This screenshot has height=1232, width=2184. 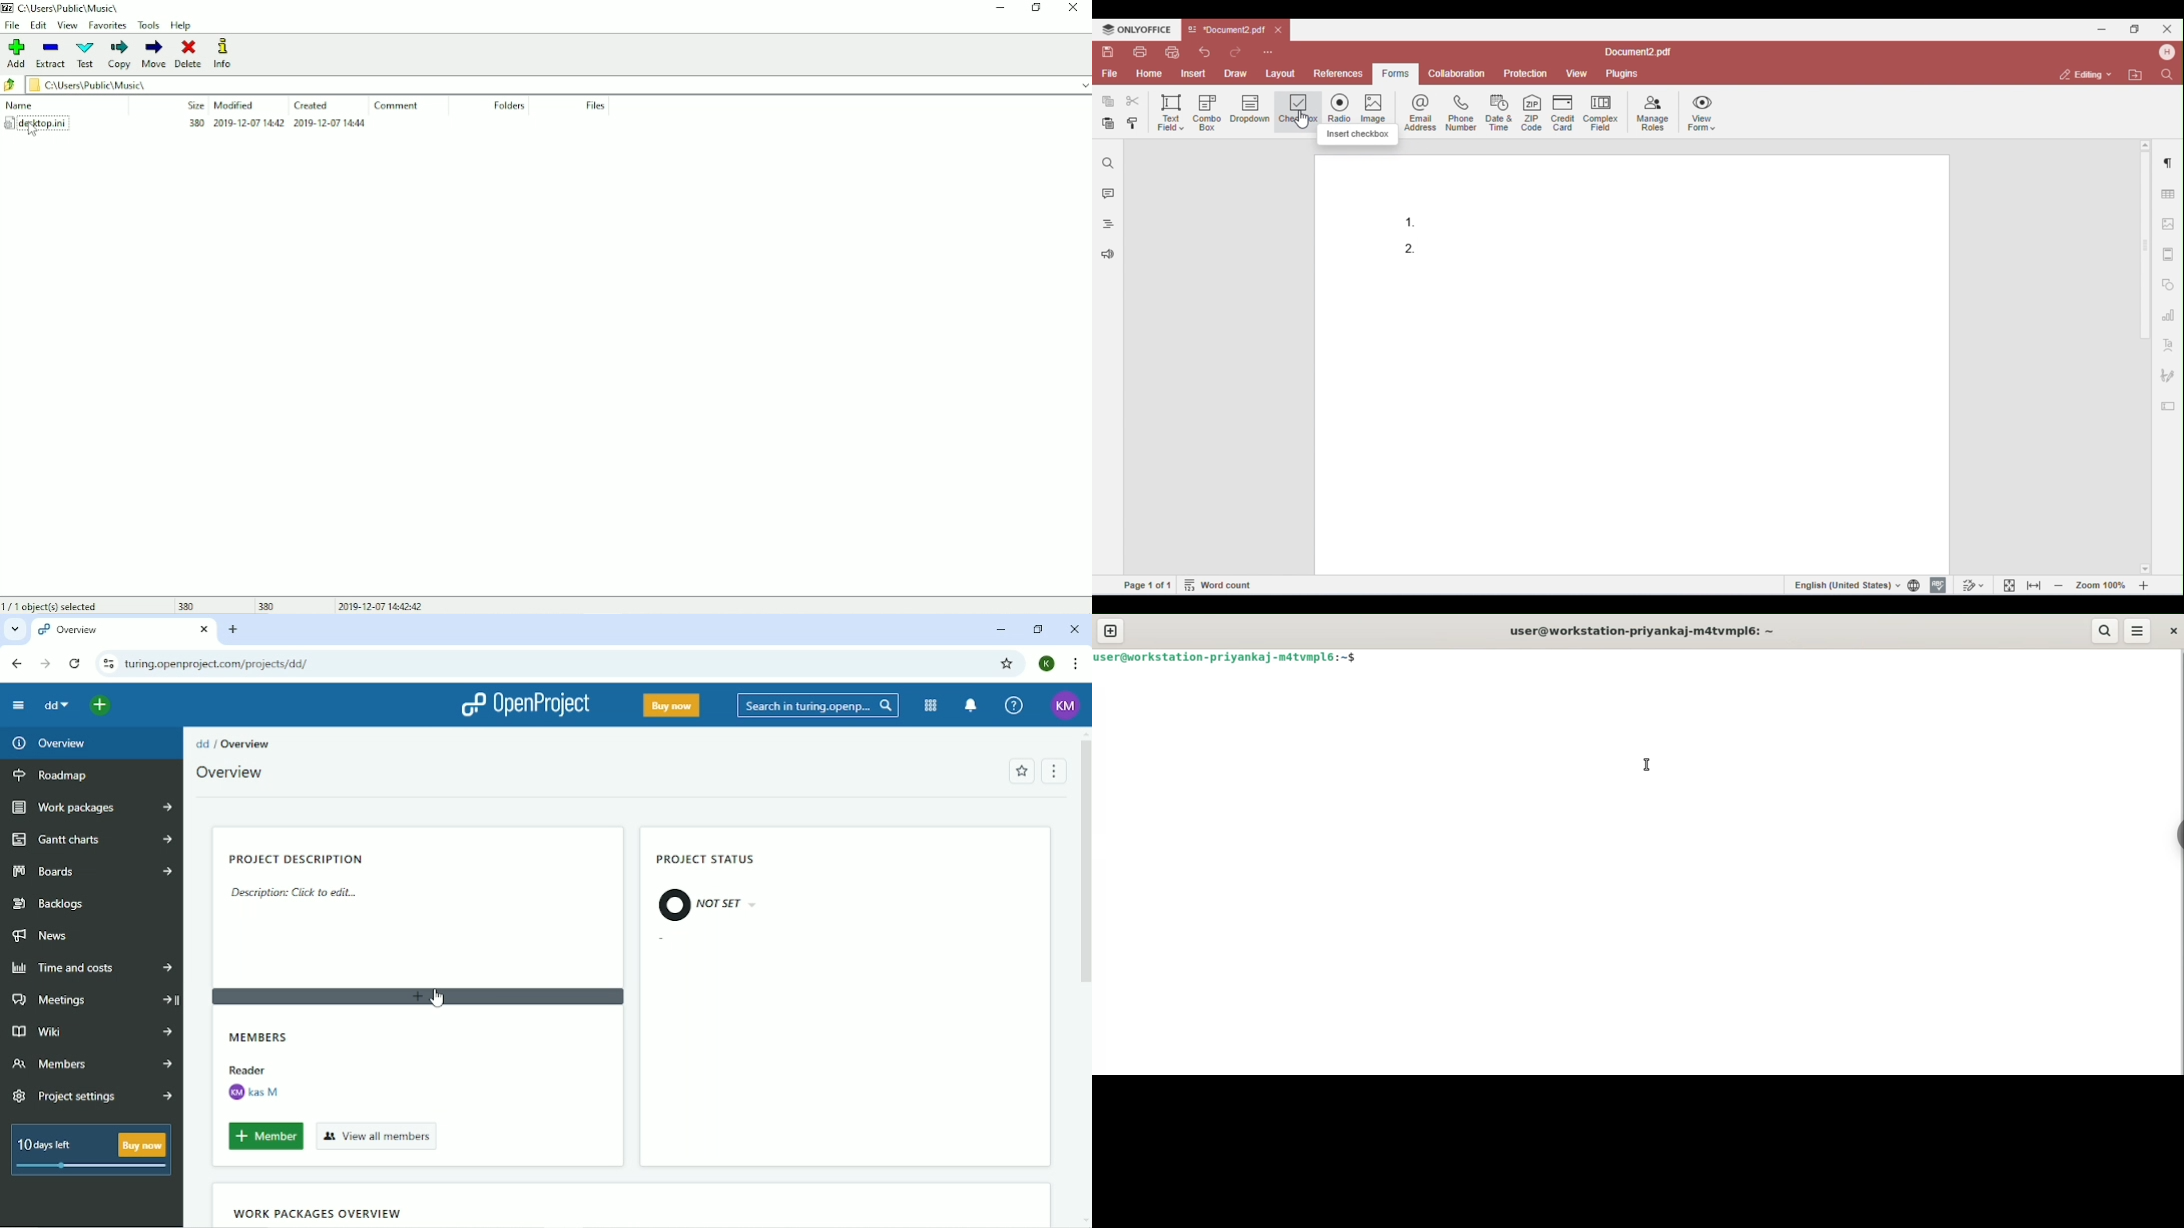 I want to click on Cursor, so click(x=436, y=997).